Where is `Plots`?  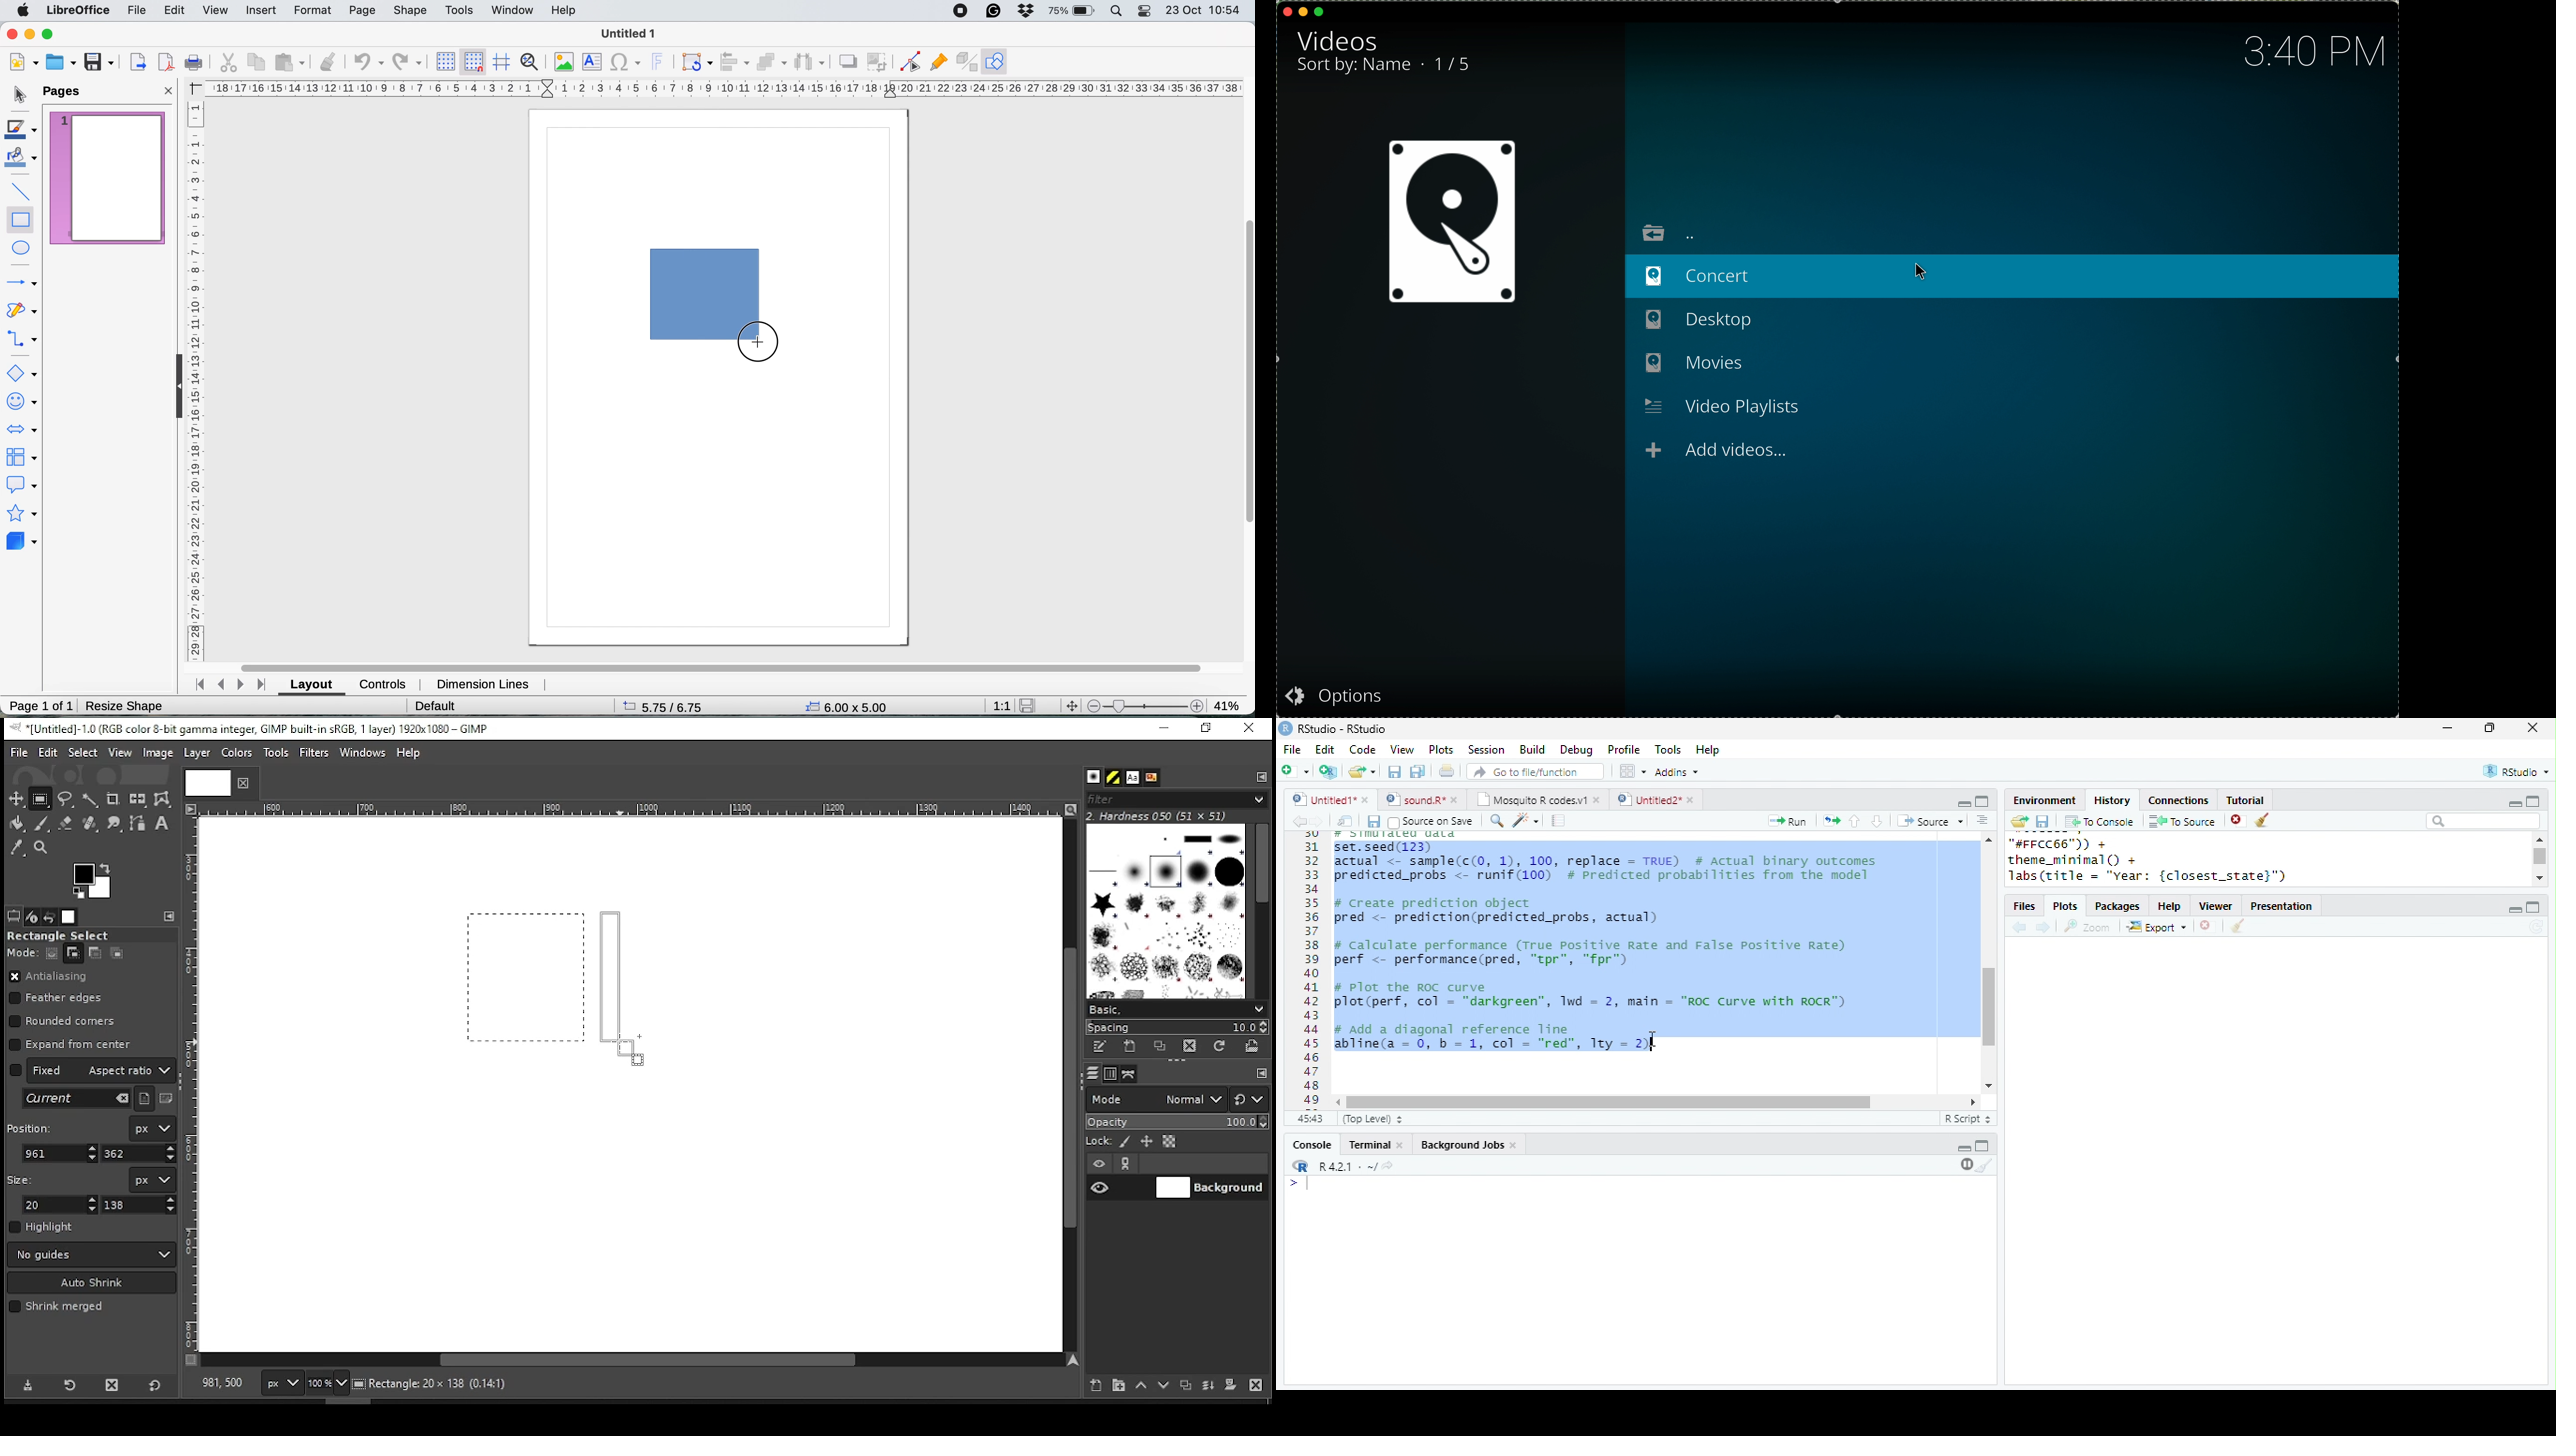
Plots is located at coordinates (2067, 907).